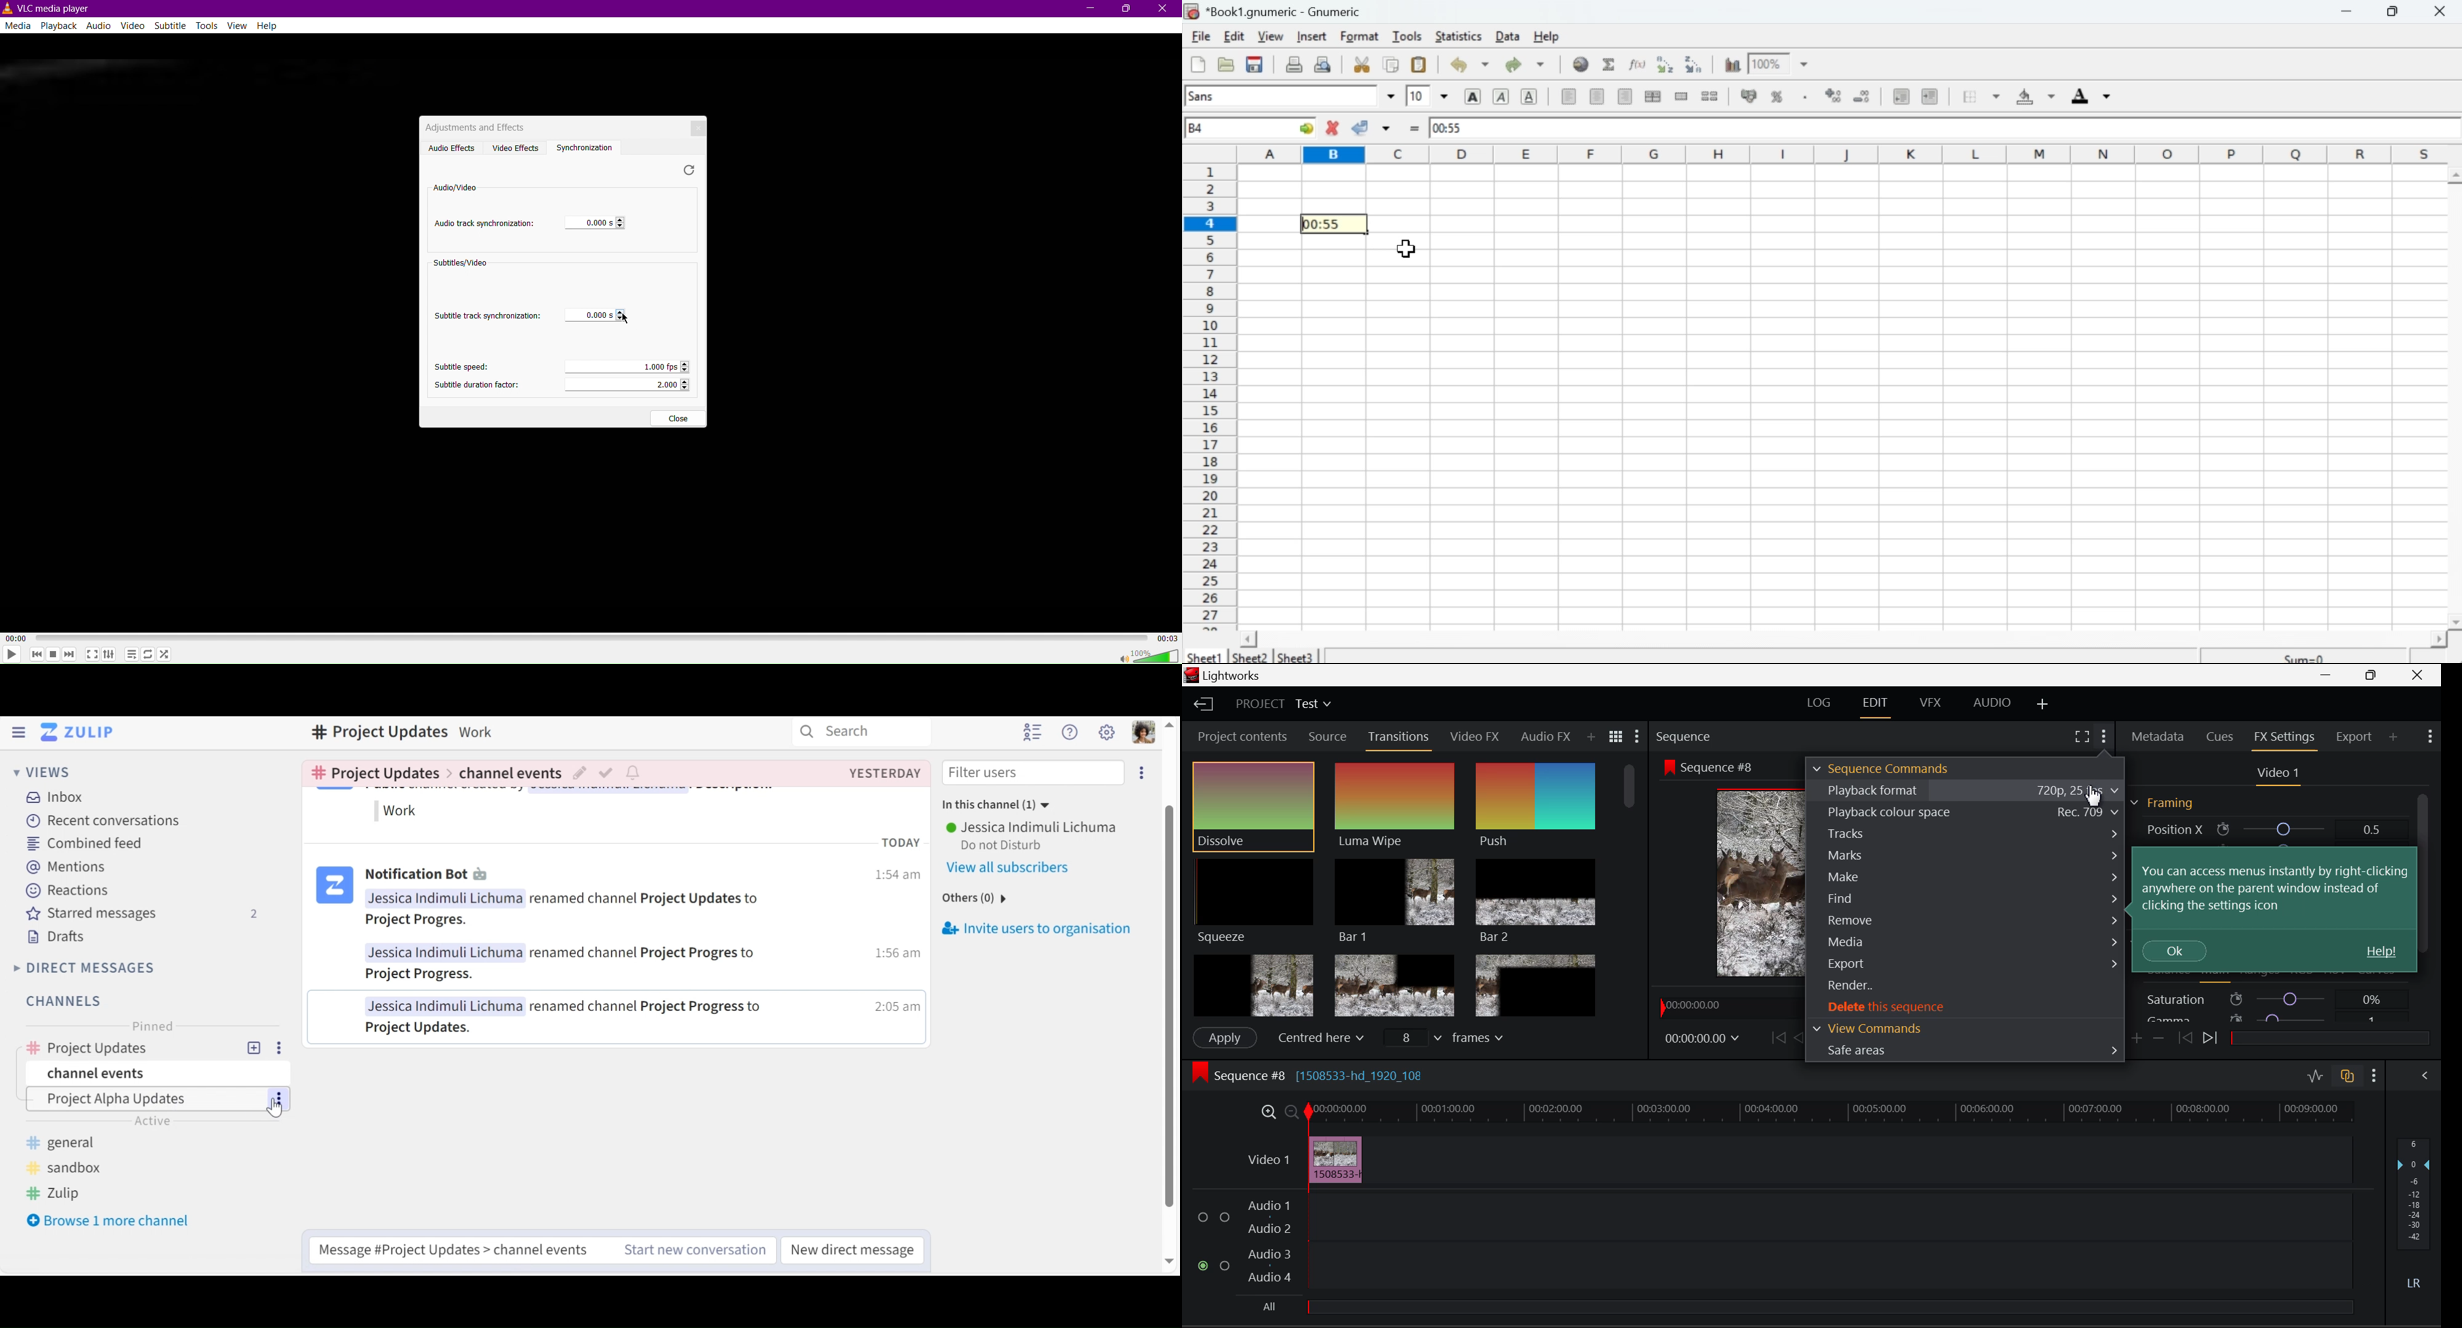 The width and height of the screenshot is (2464, 1344). Describe the element at coordinates (2033, 97) in the screenshot. I see `Cell color` at that location.